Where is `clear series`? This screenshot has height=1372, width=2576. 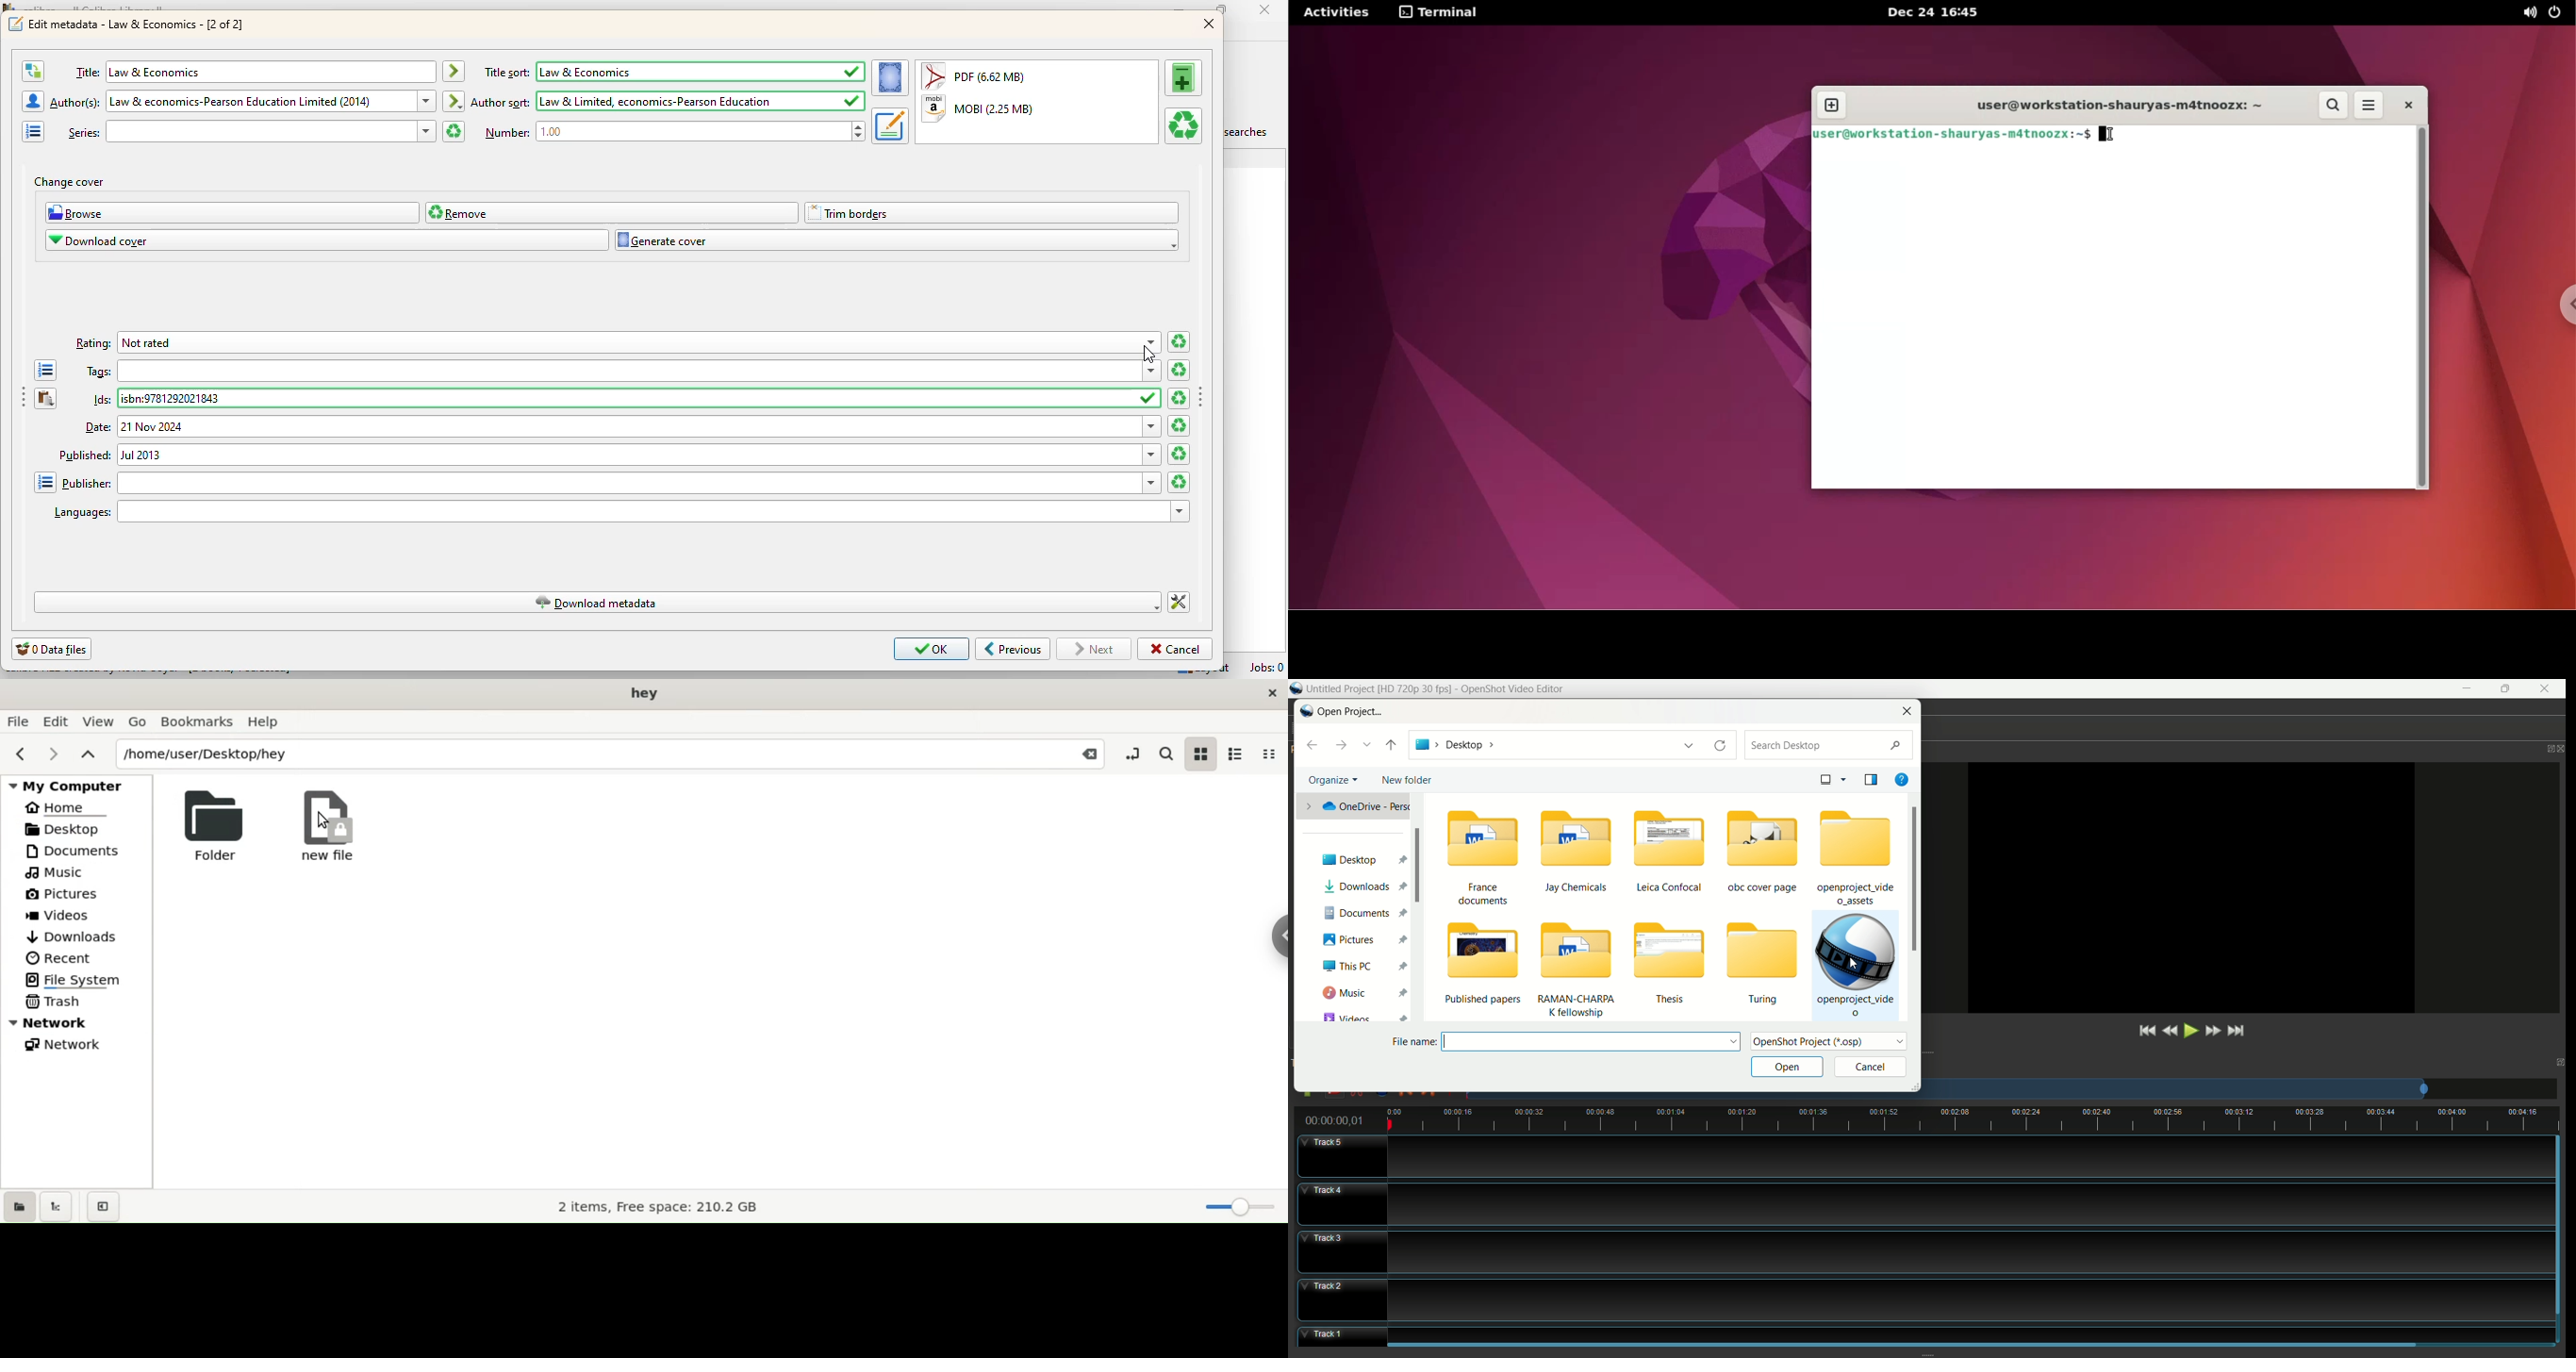 clear series is located at coordinates (452, 131).